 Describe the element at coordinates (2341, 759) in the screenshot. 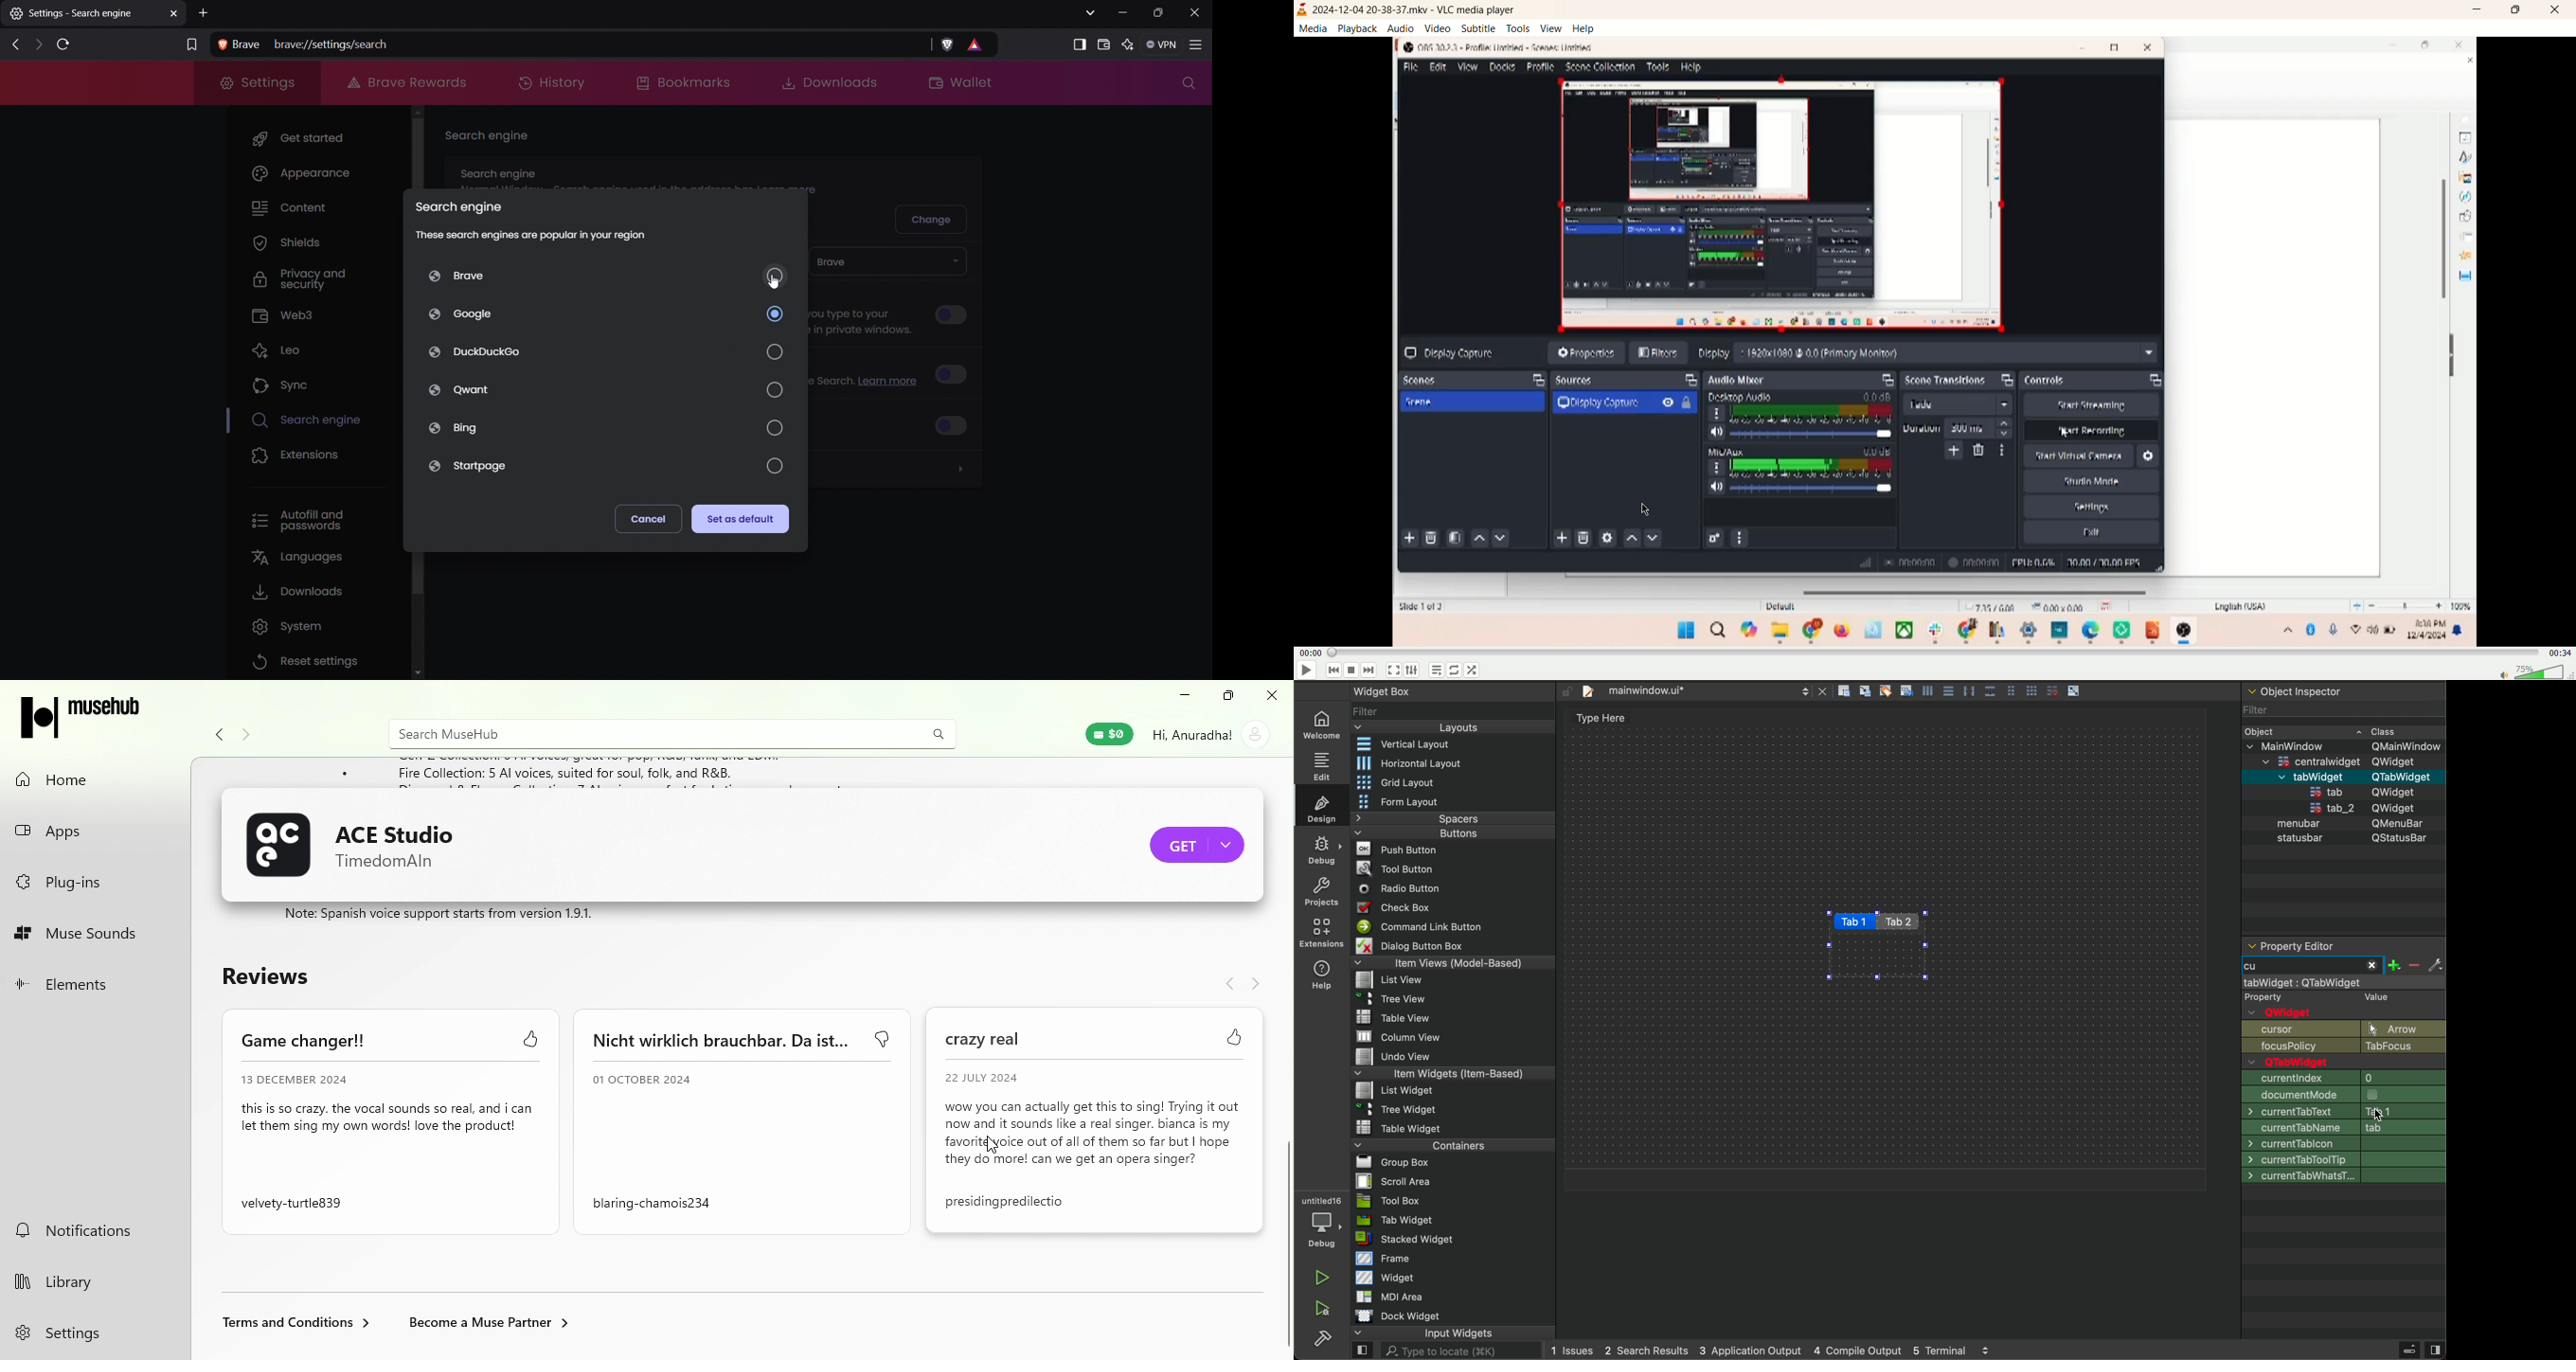

I see `=centralwidaet OWidaet` at that location.